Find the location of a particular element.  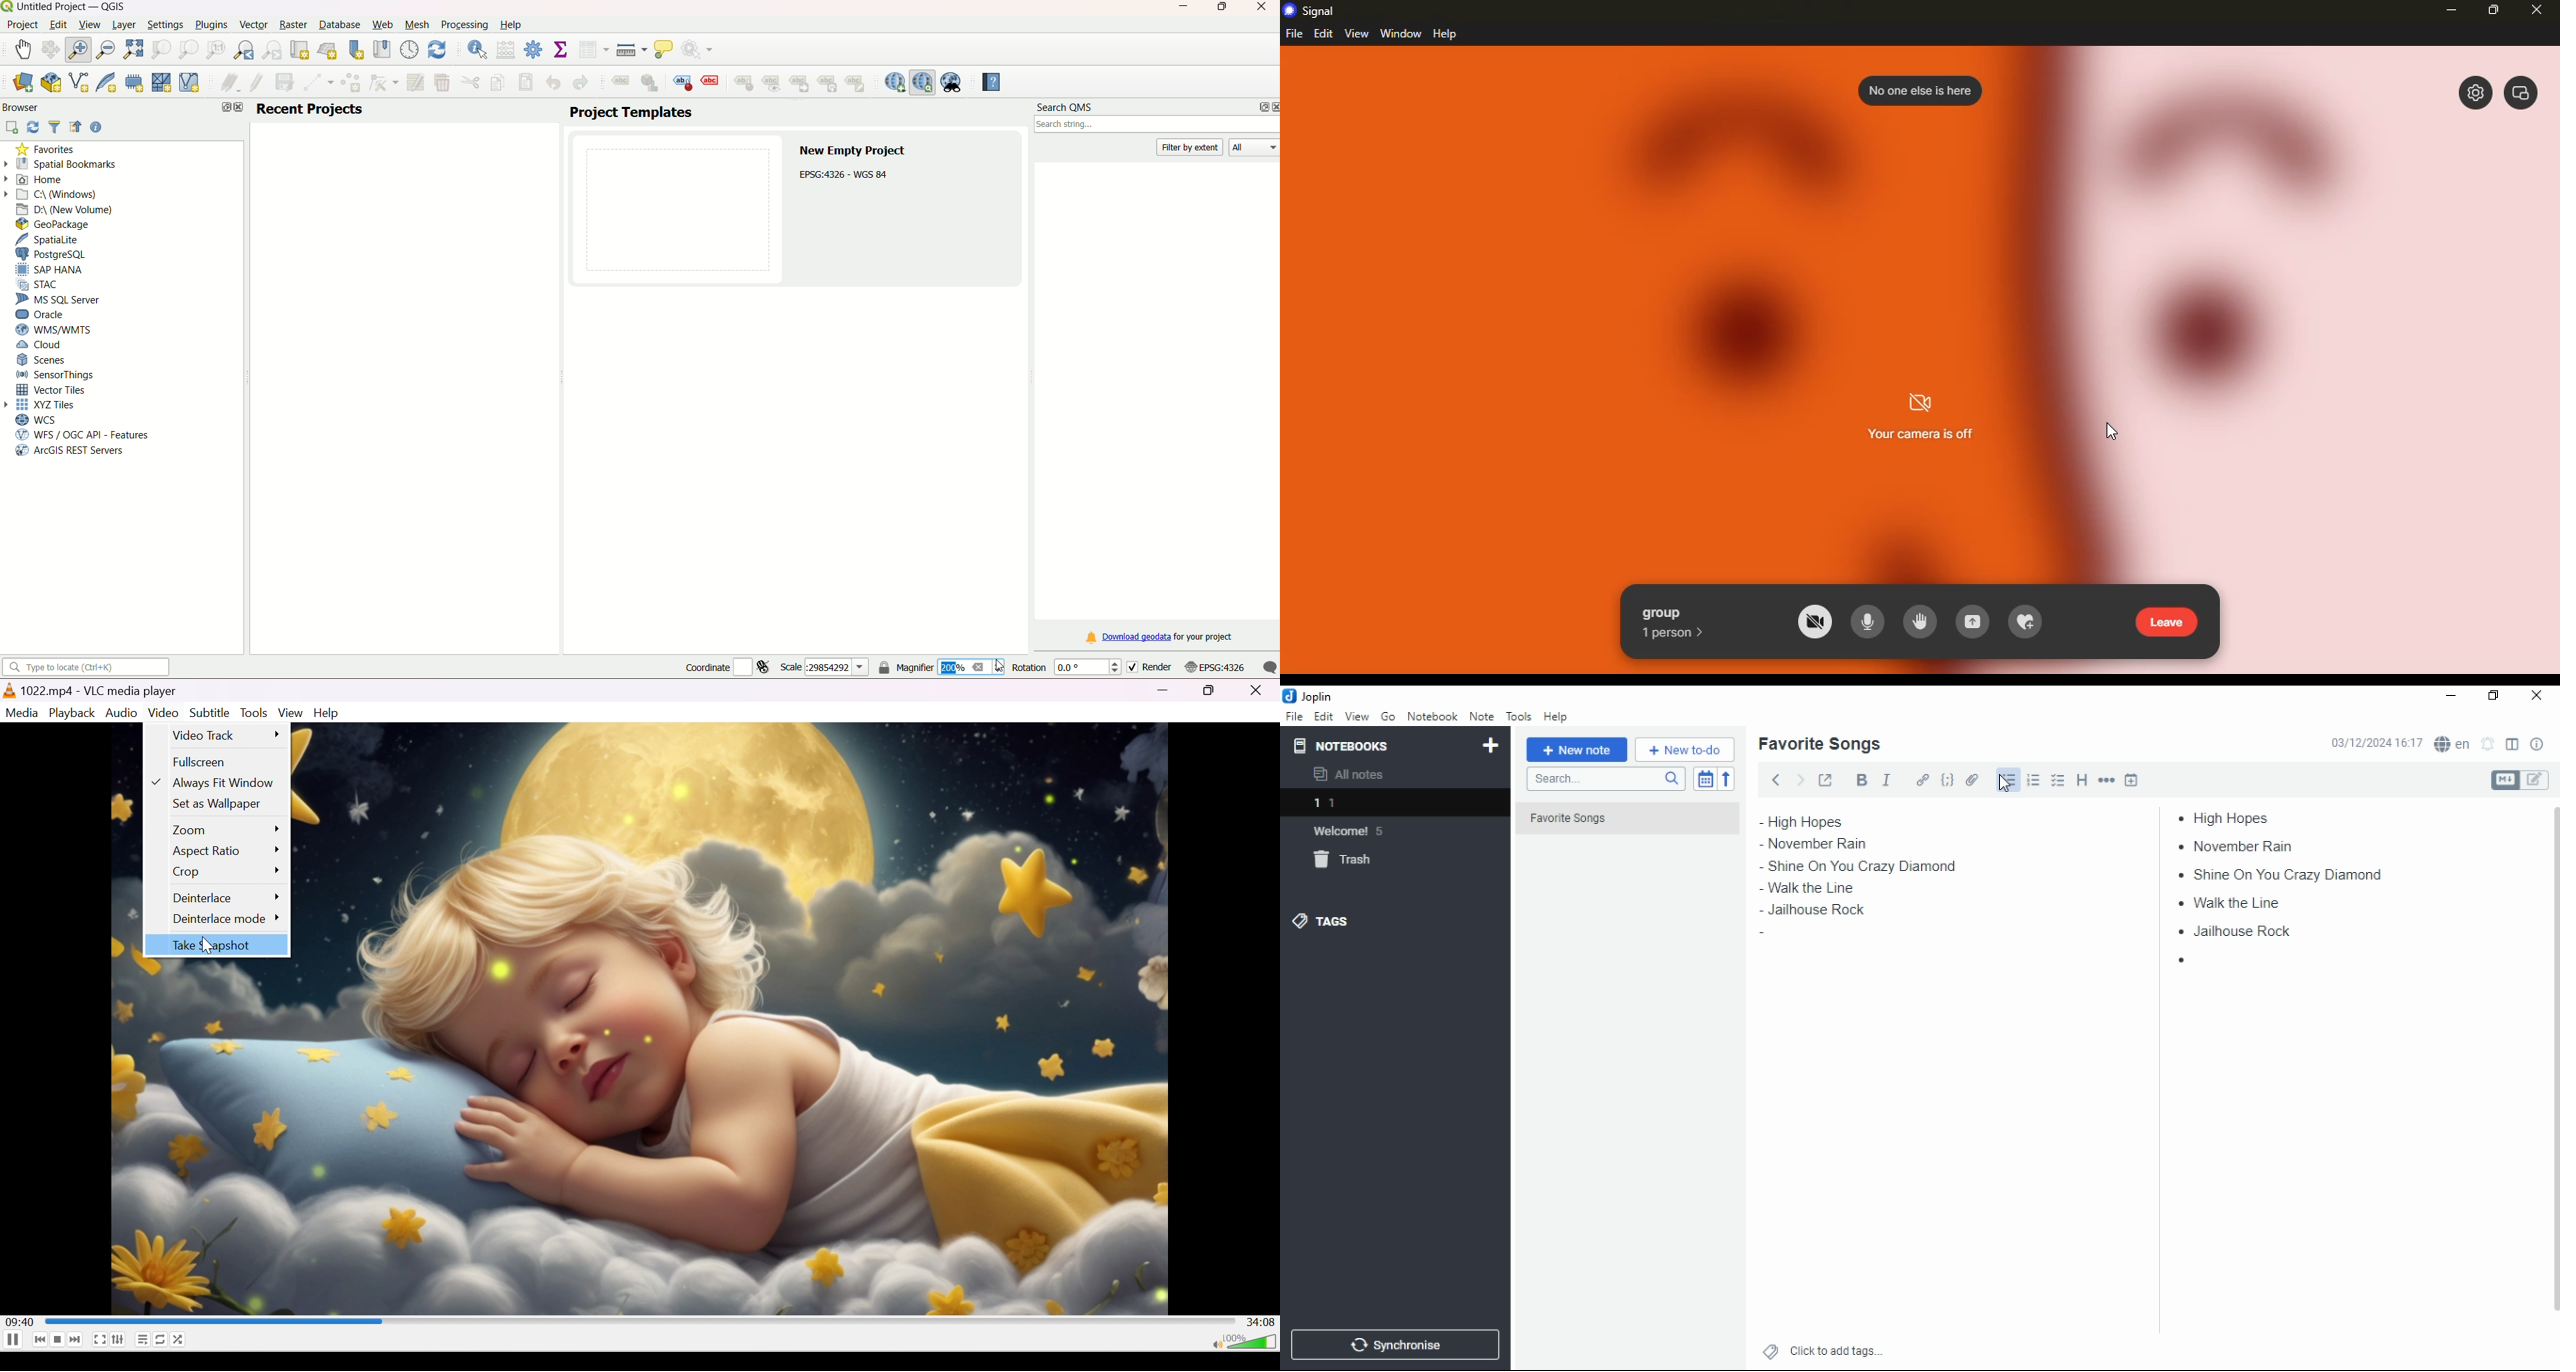

search QMS is located at coordinates (1065, 108).